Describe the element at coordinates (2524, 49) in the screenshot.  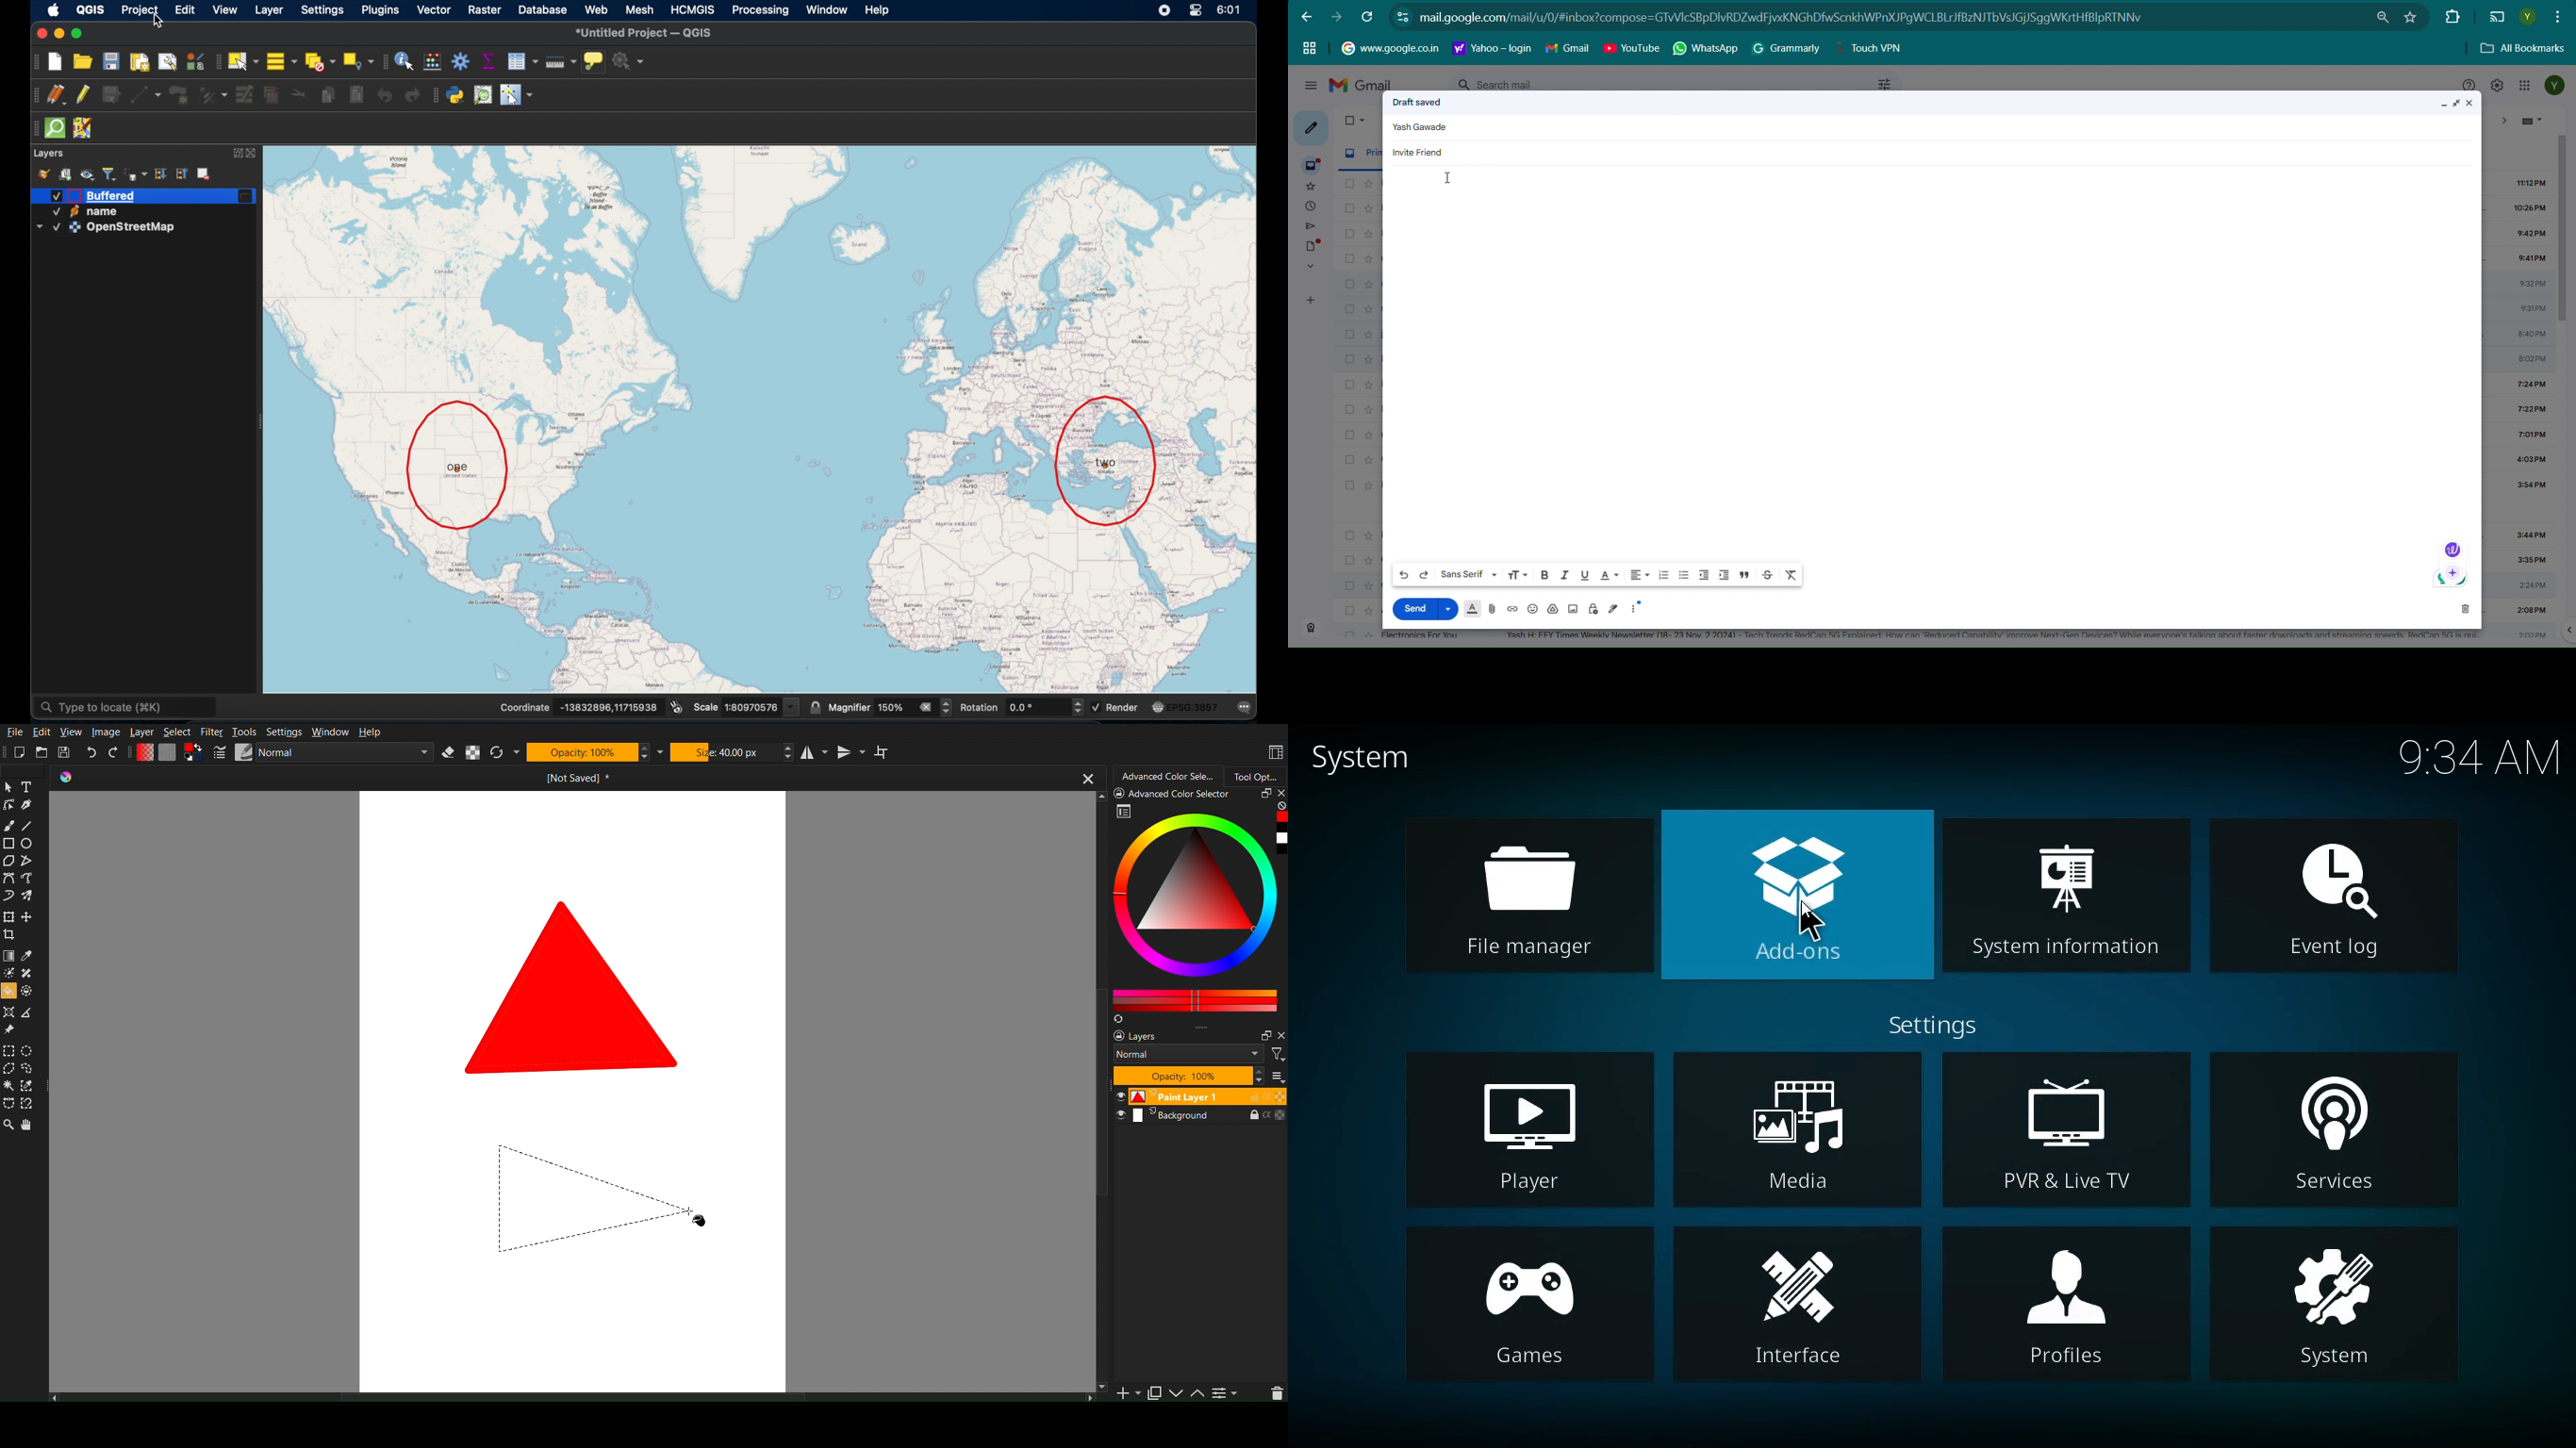
I see `All Bookmarks` at that location.